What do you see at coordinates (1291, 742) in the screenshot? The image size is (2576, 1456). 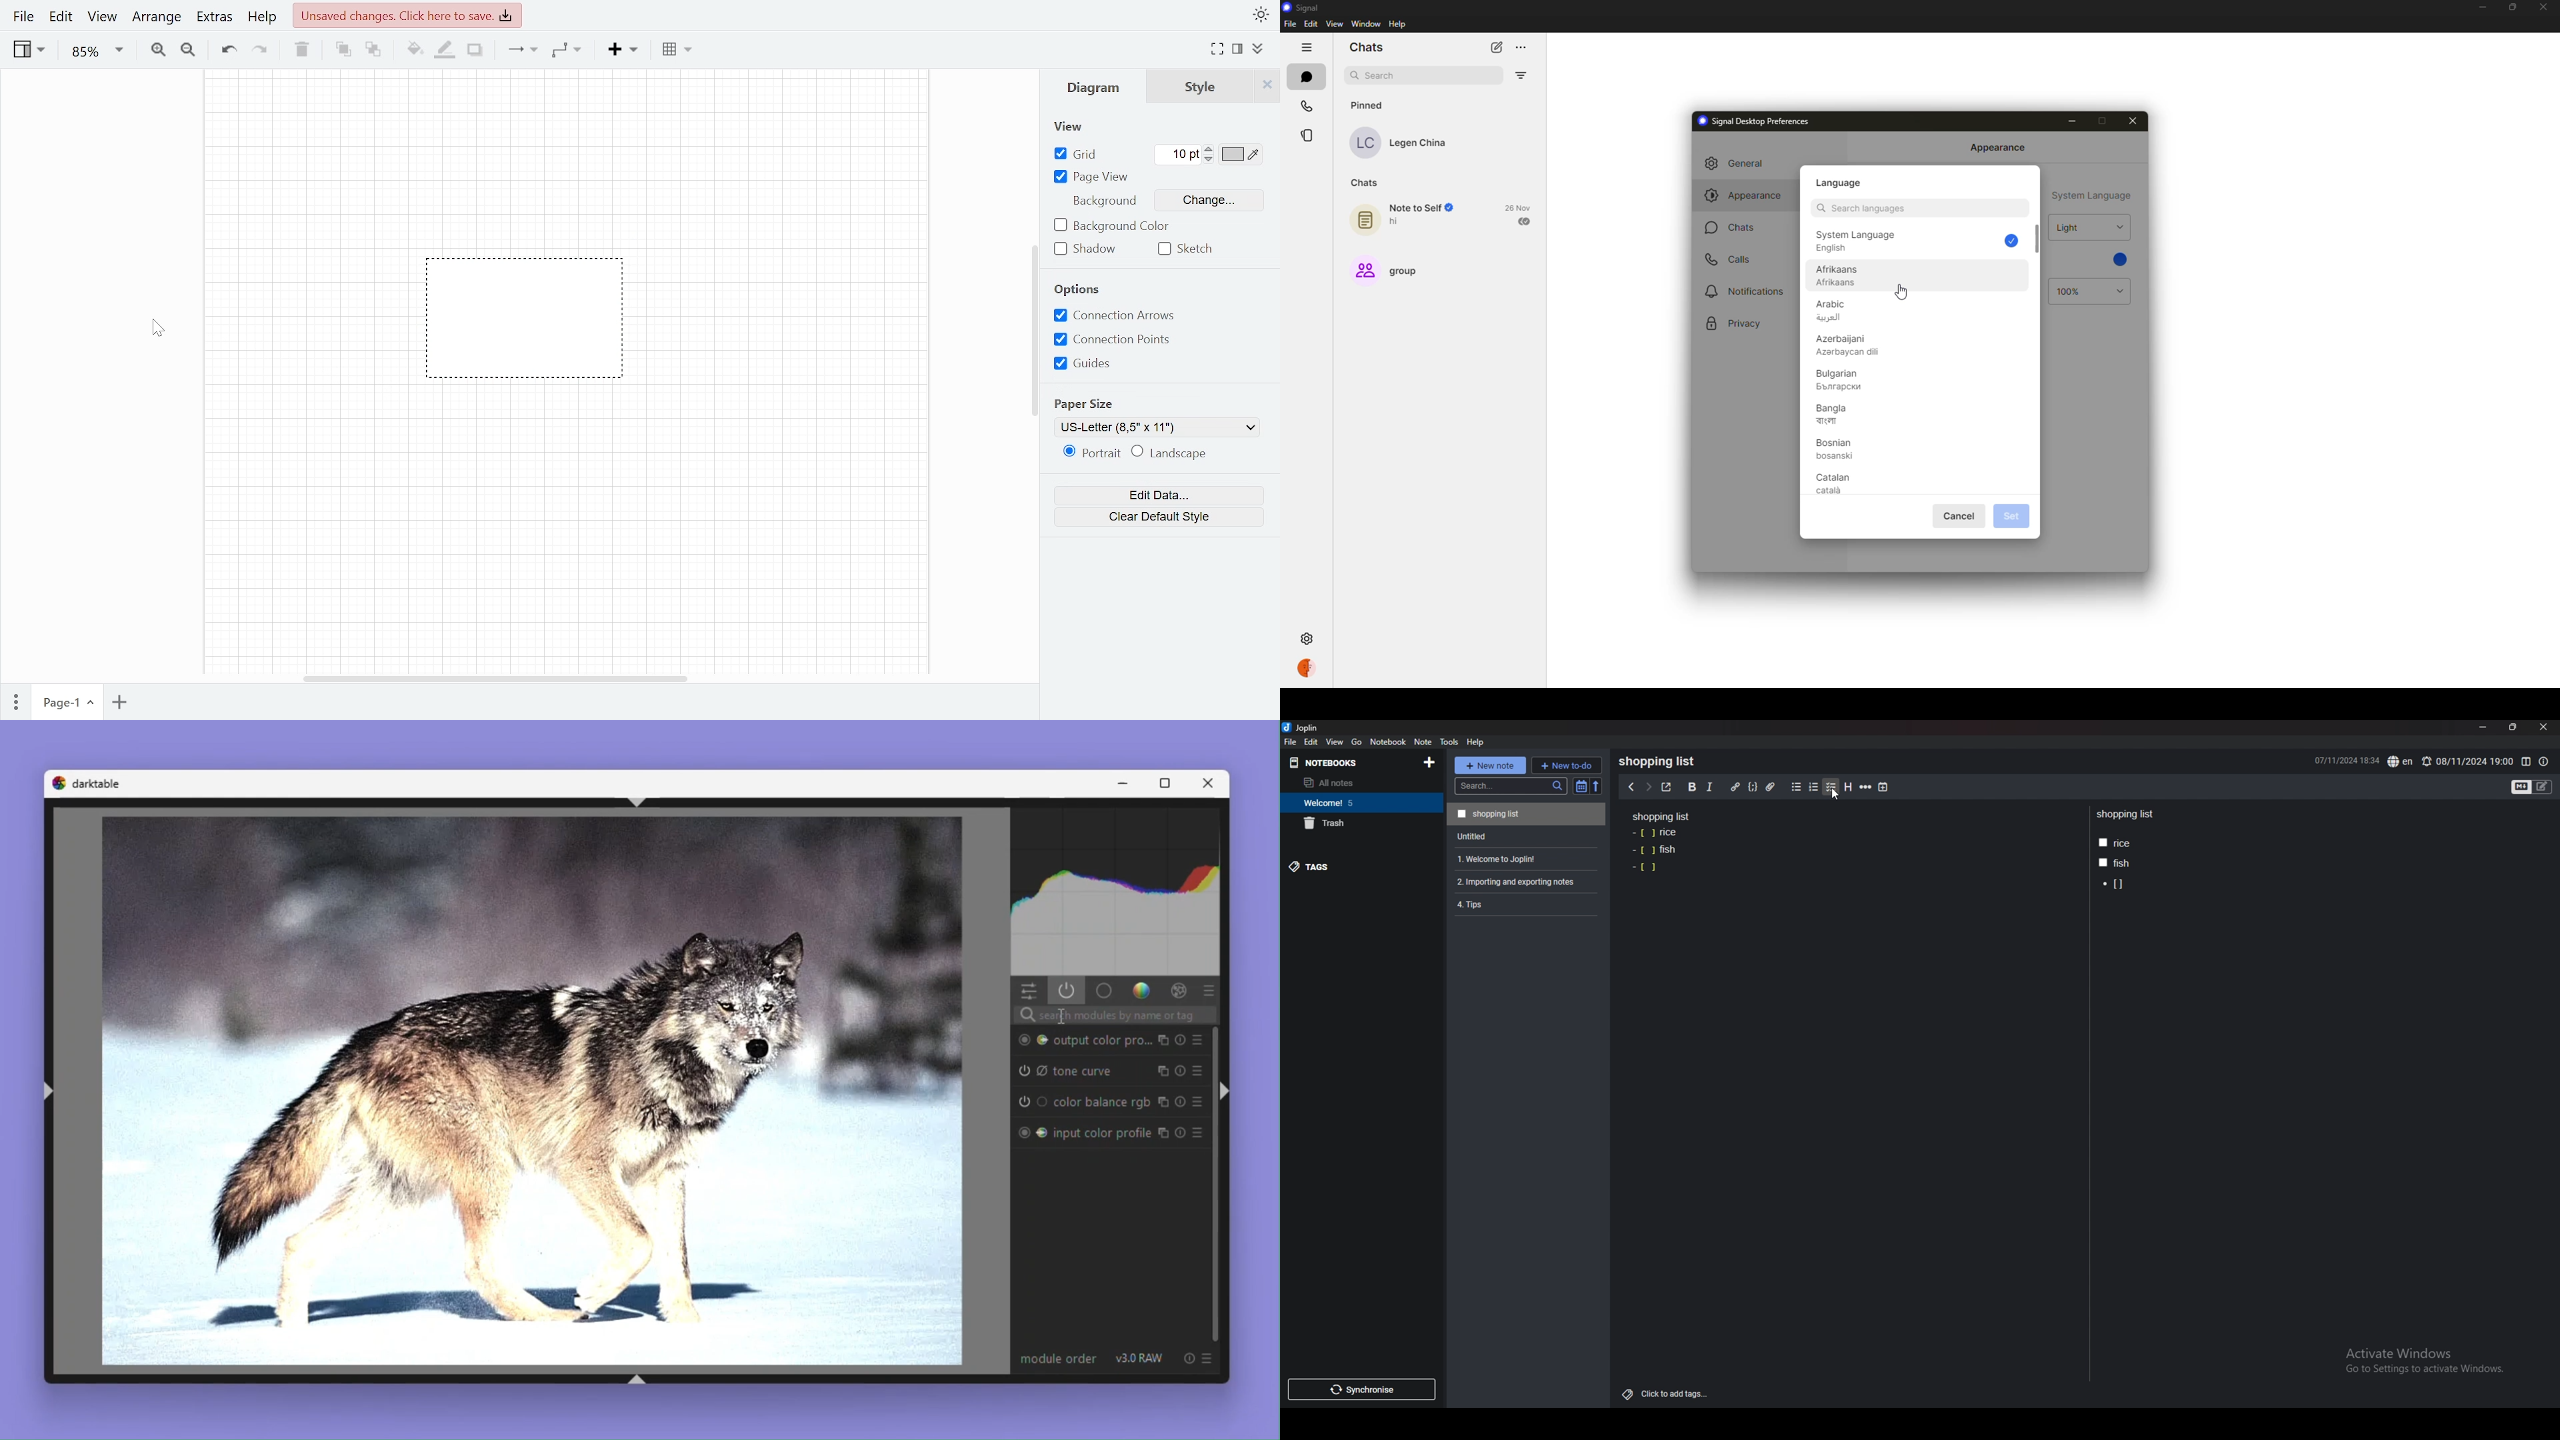 I see `file` at bounding box center [1291, 742].